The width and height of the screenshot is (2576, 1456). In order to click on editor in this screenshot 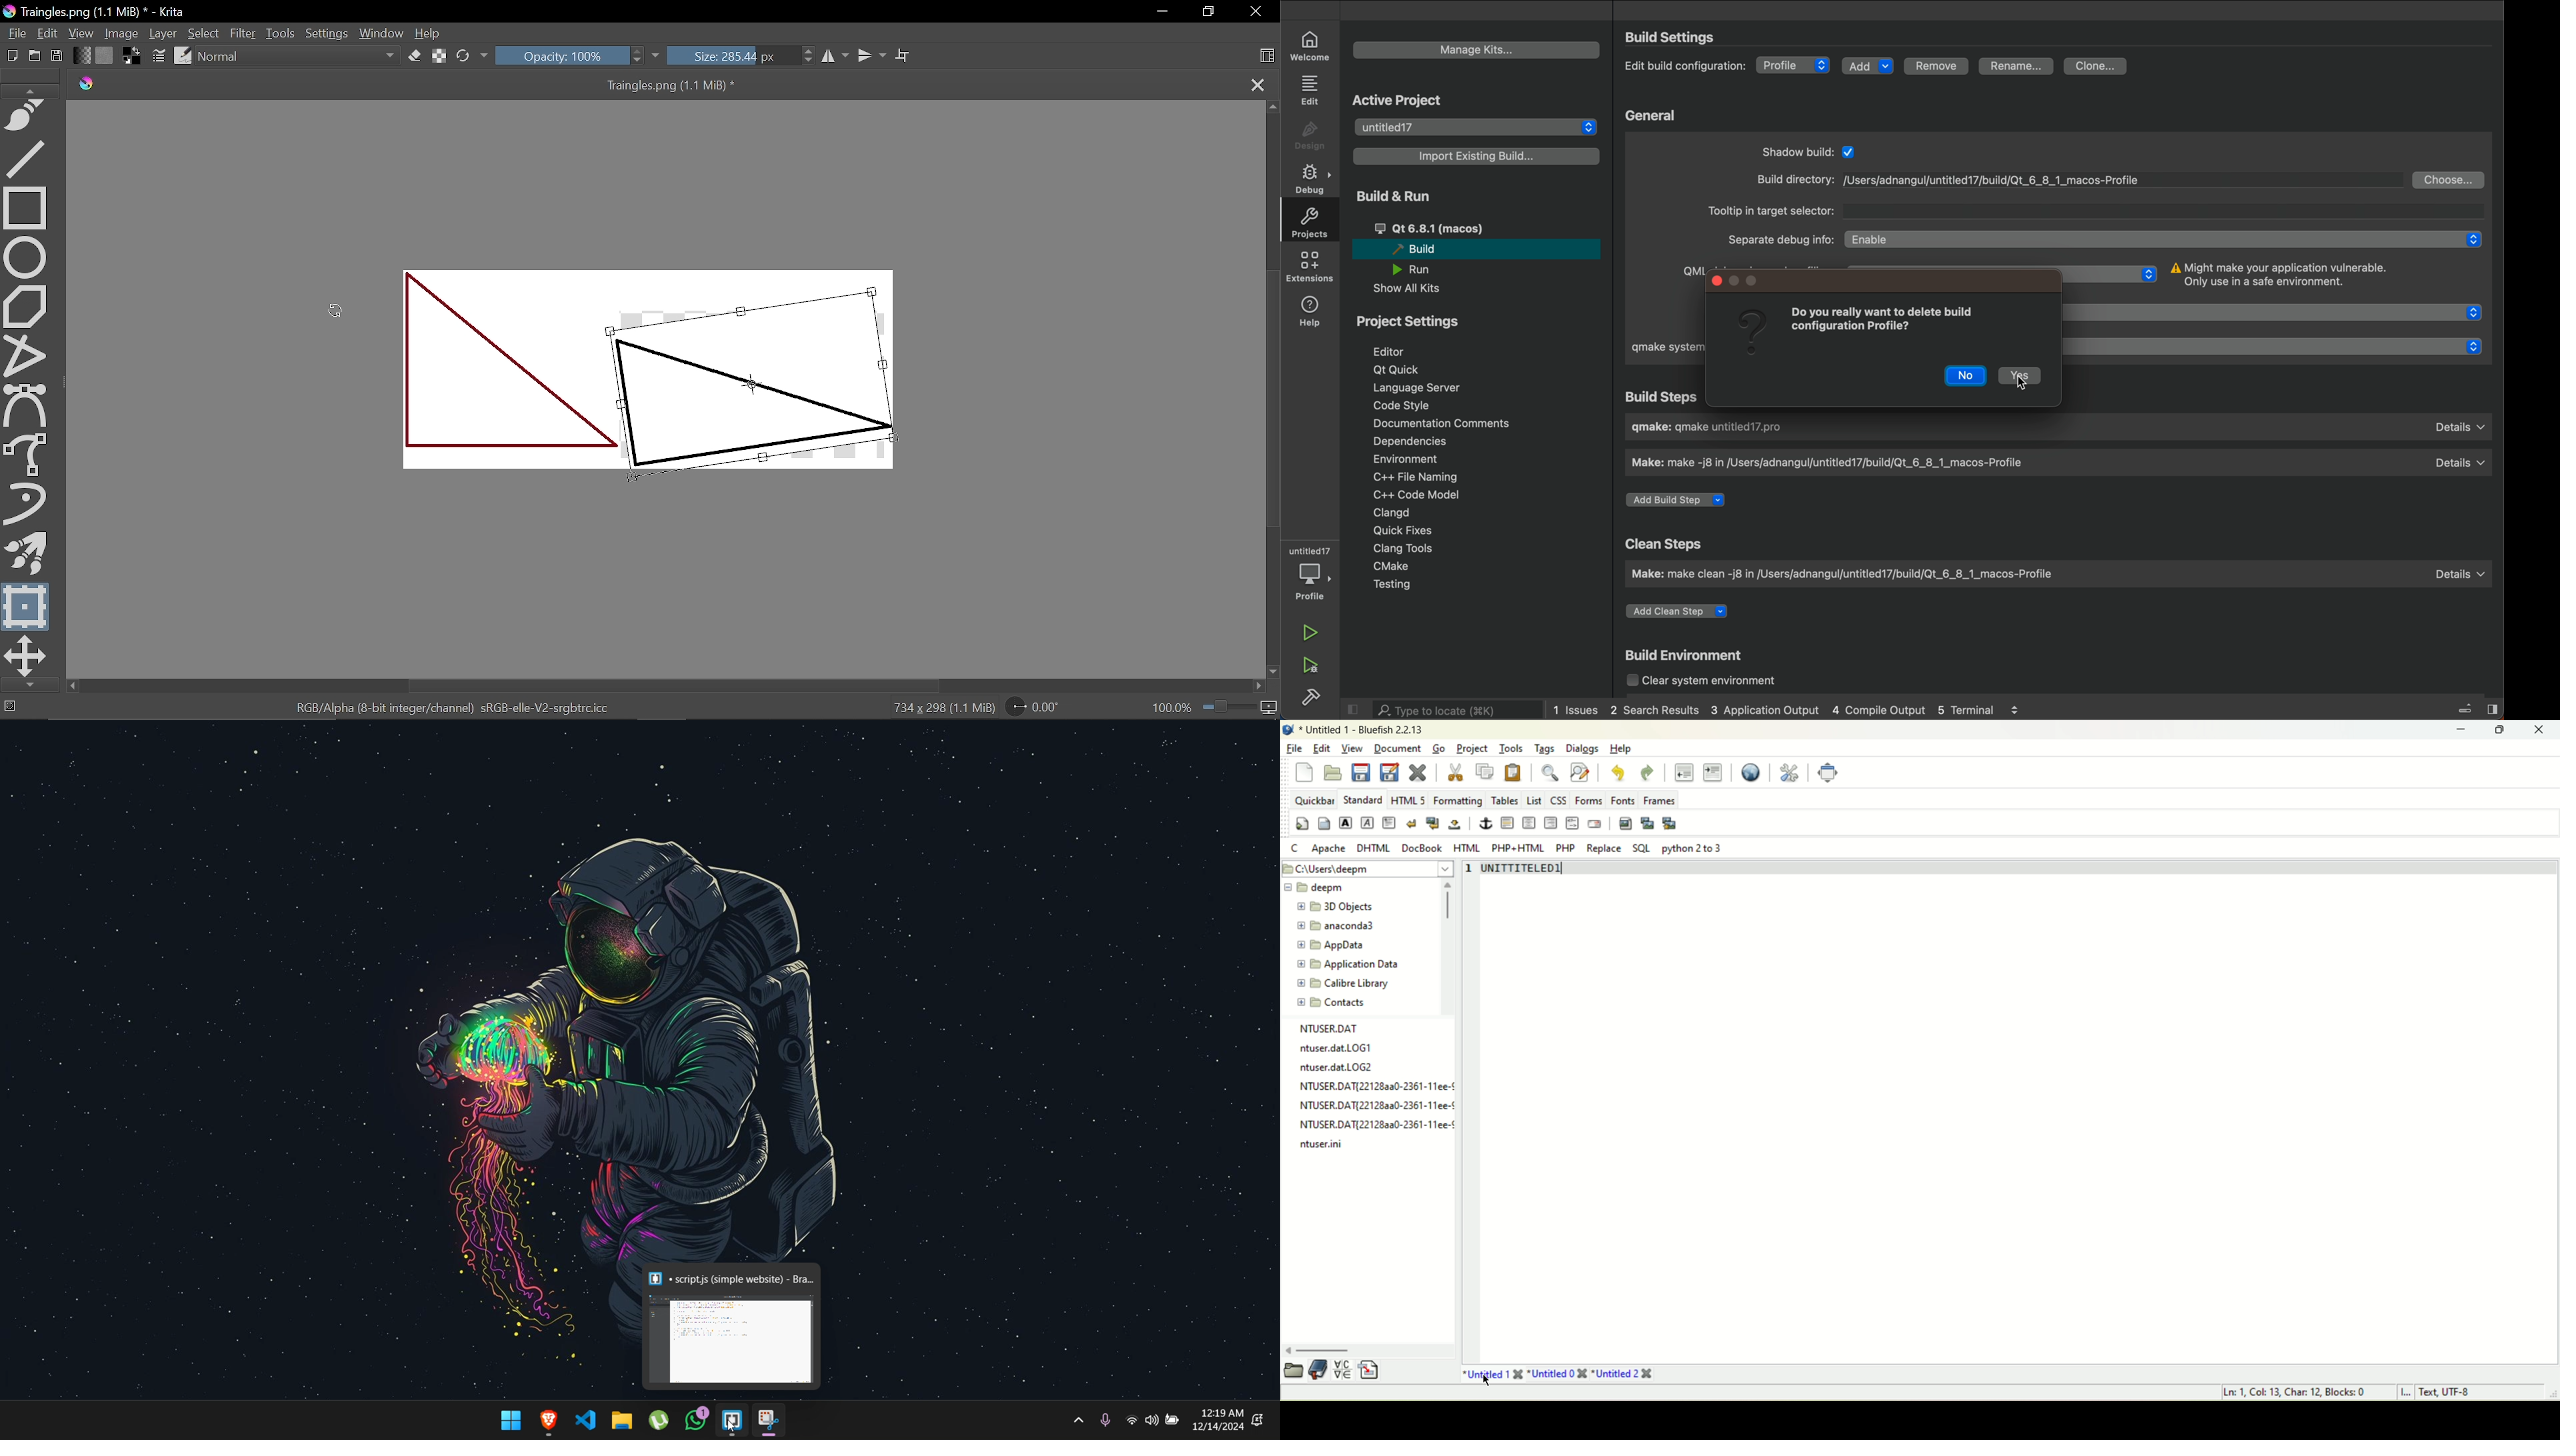, I will do `click(1402, 352)`.